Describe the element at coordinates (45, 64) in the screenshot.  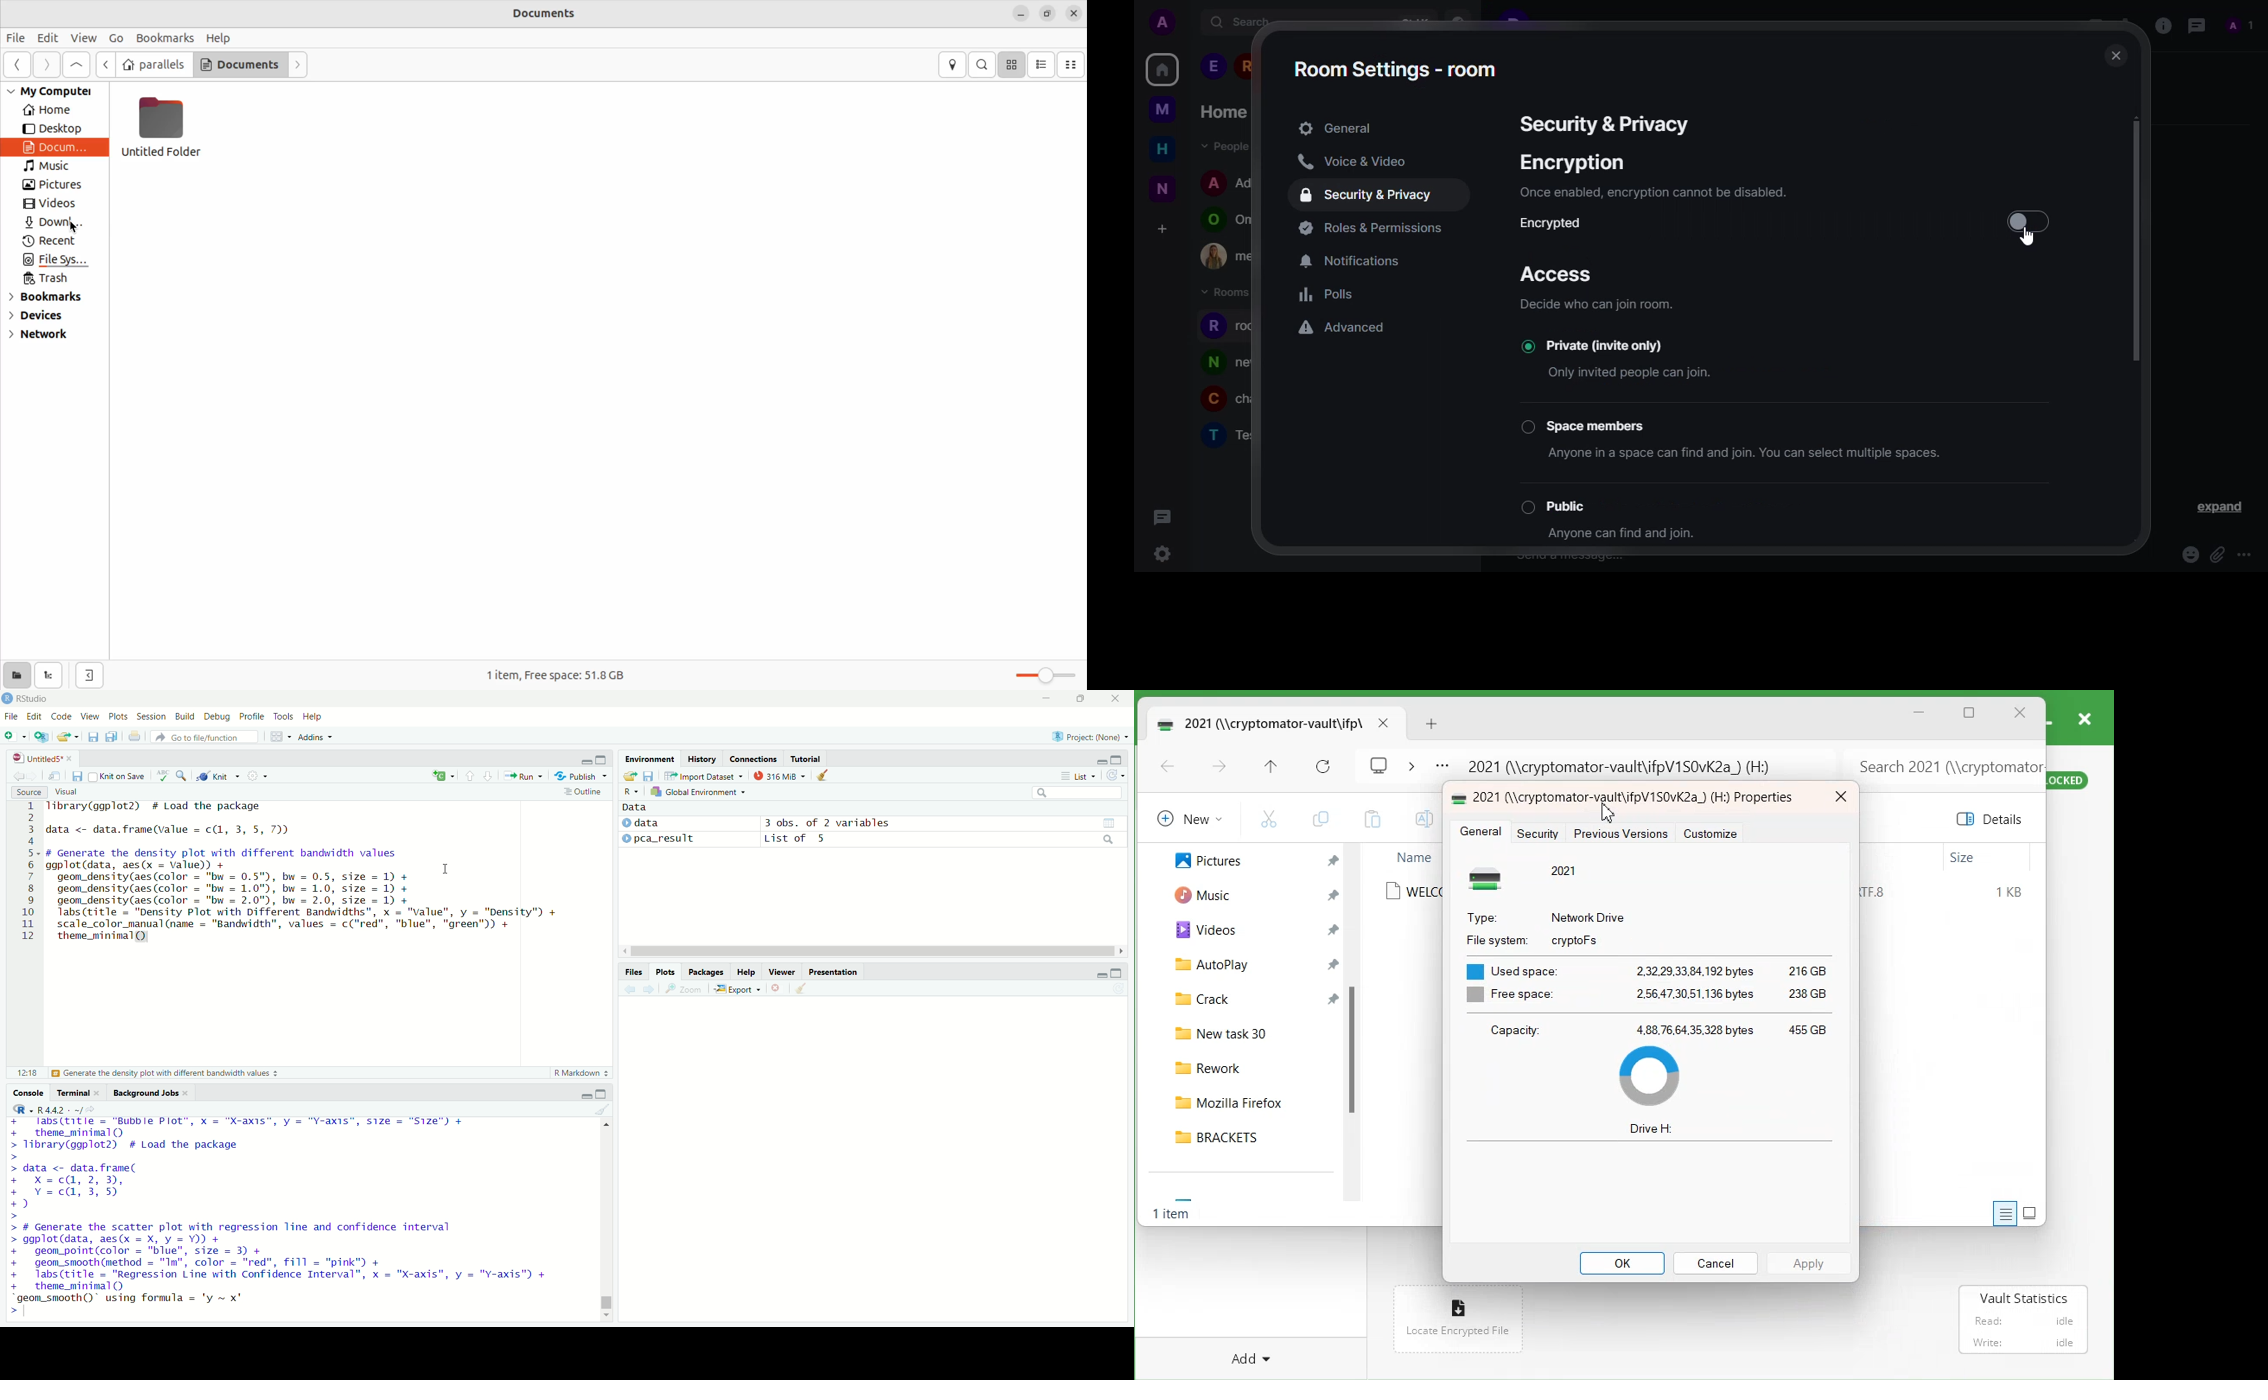
I see `Go next` at that location.